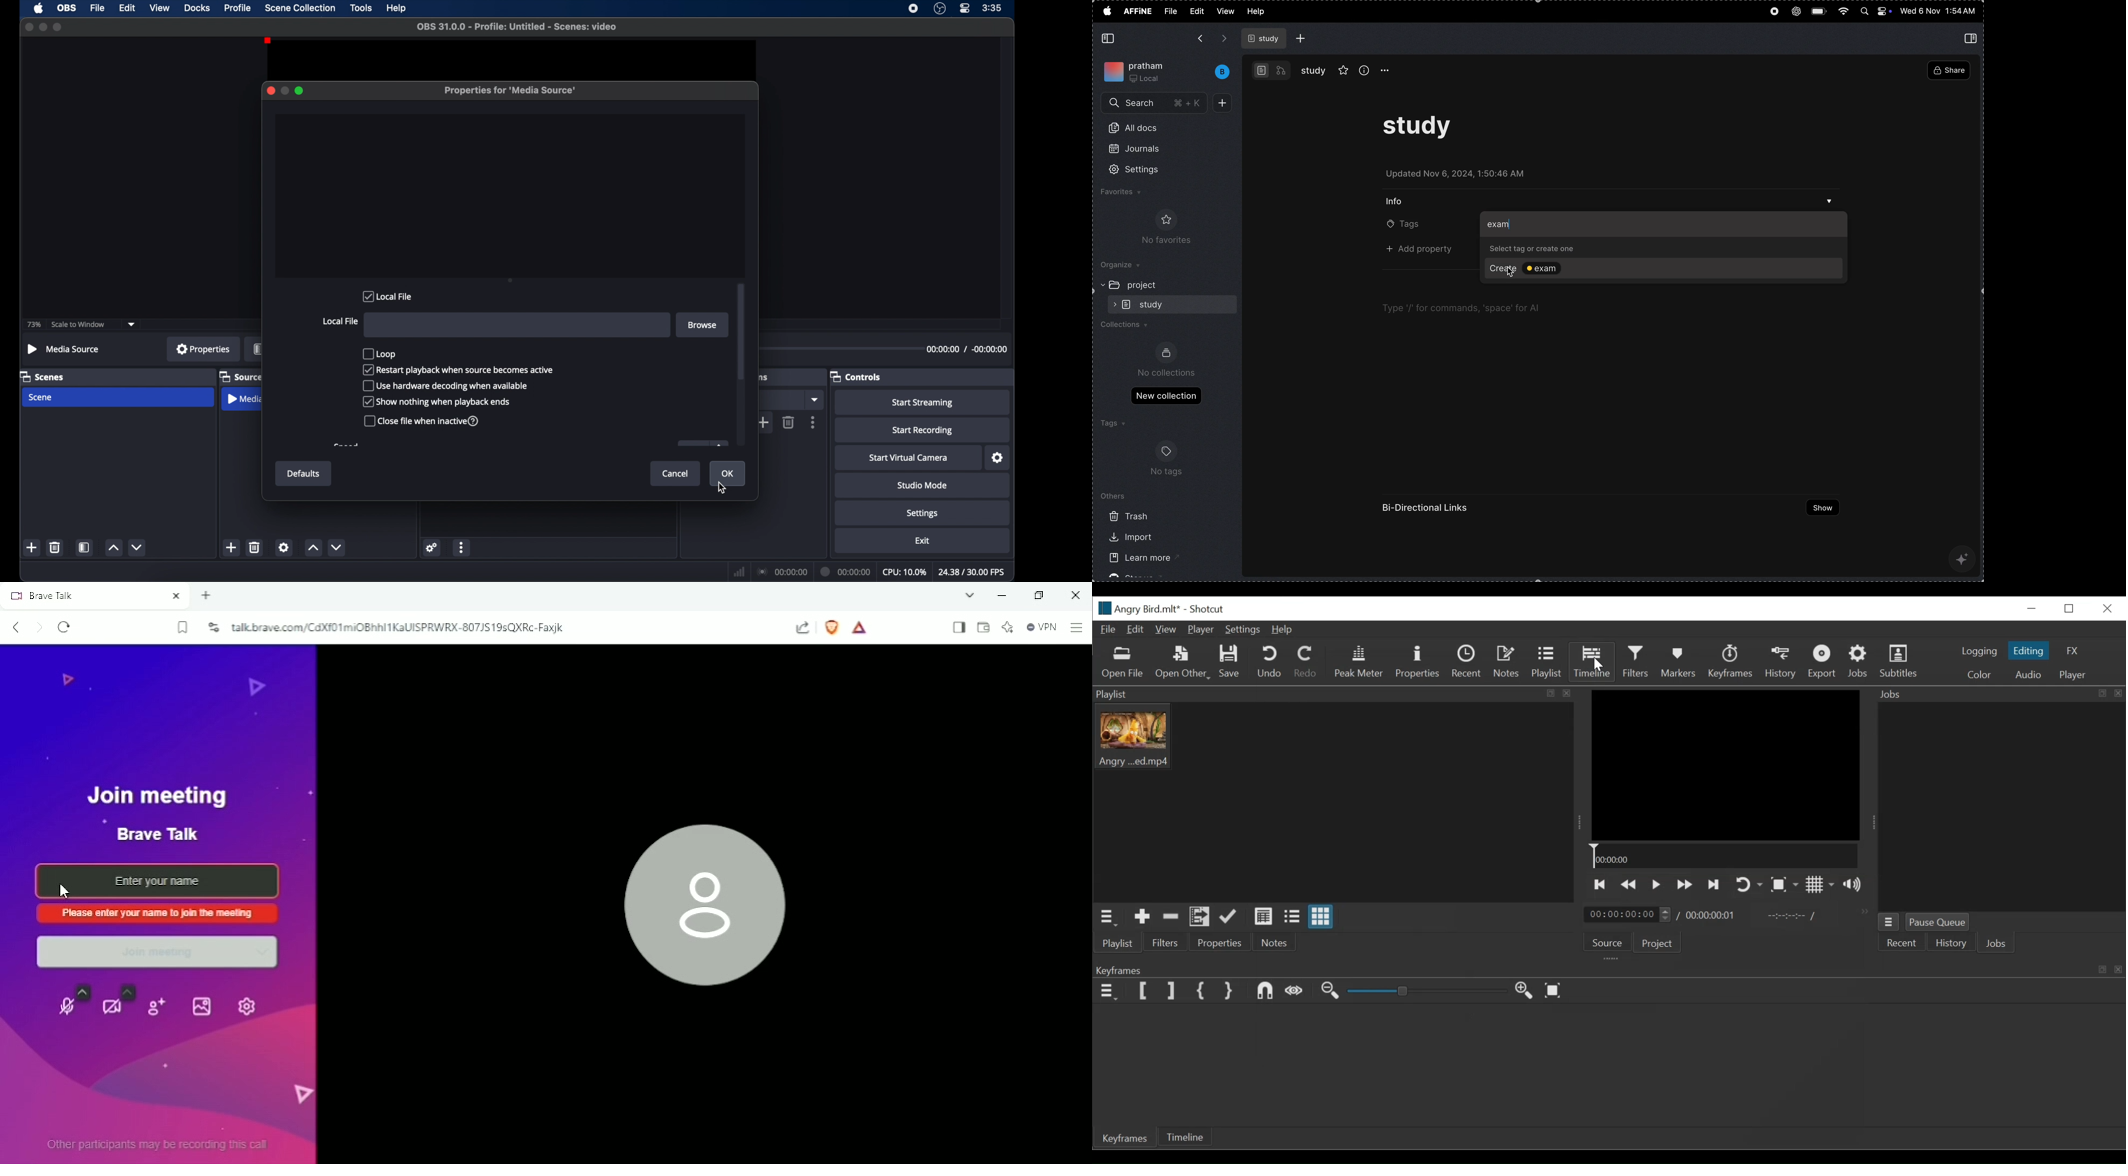  Describe the element at coordinates (998, 458) in the screenshot. I see `settings` at that location.